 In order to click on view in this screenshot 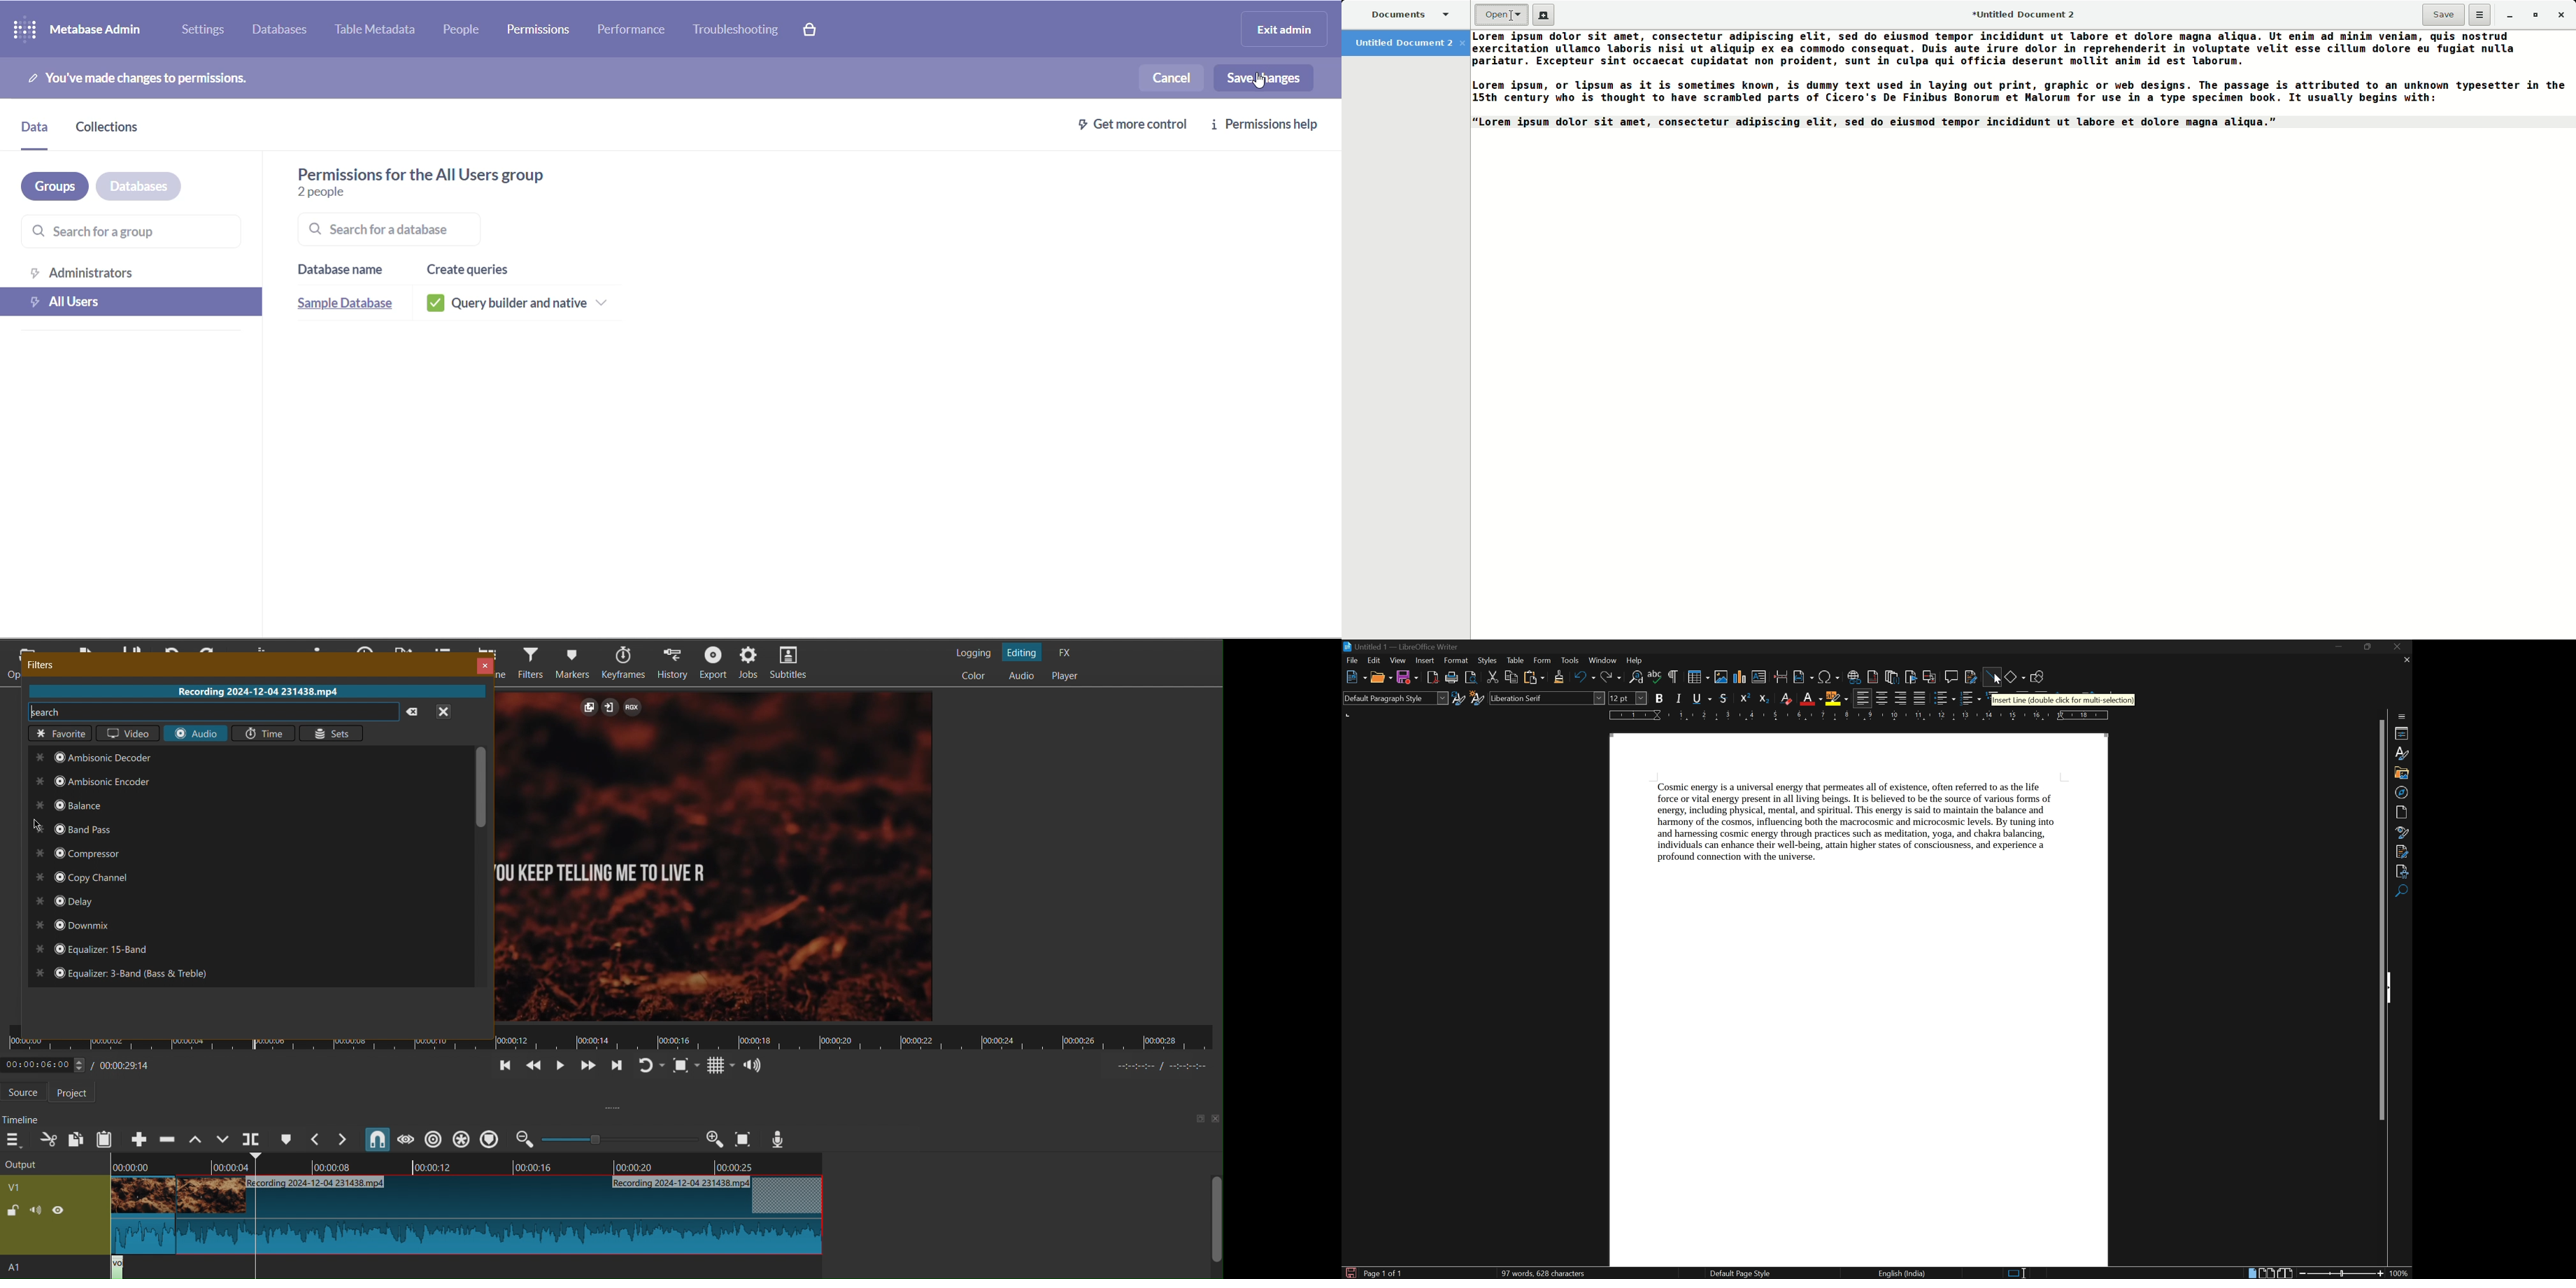, I will do `click(1398, 661)`.